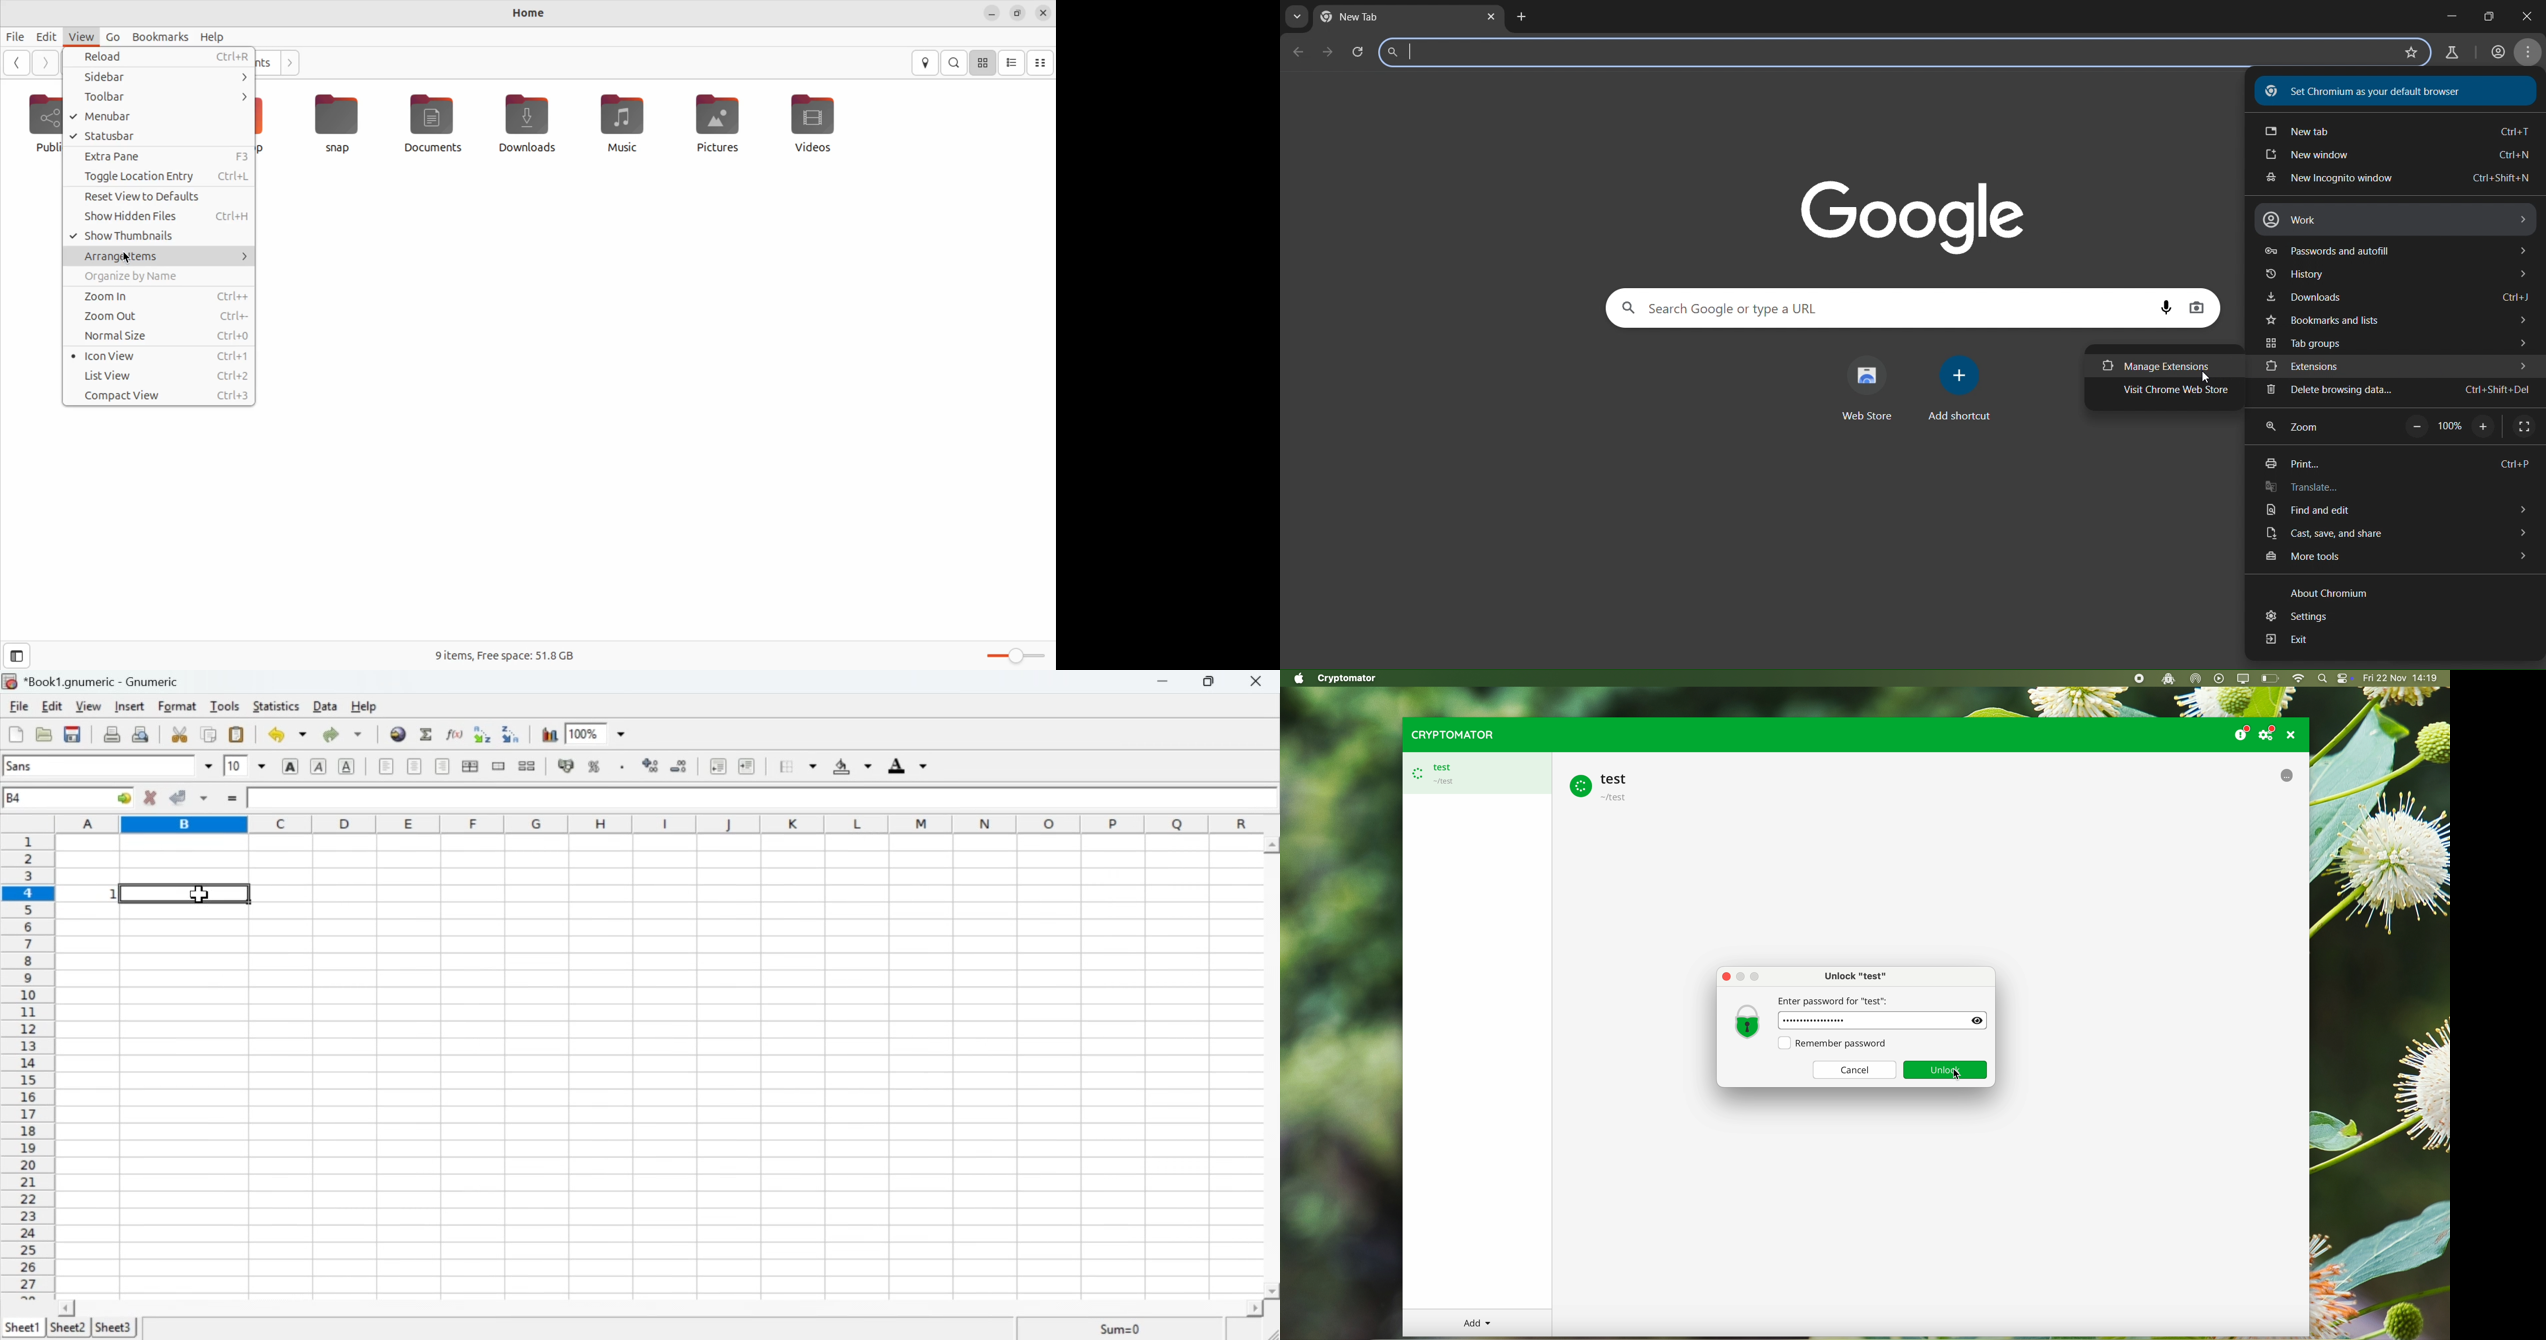  I want to click on numbering column, so click(26, 1066).